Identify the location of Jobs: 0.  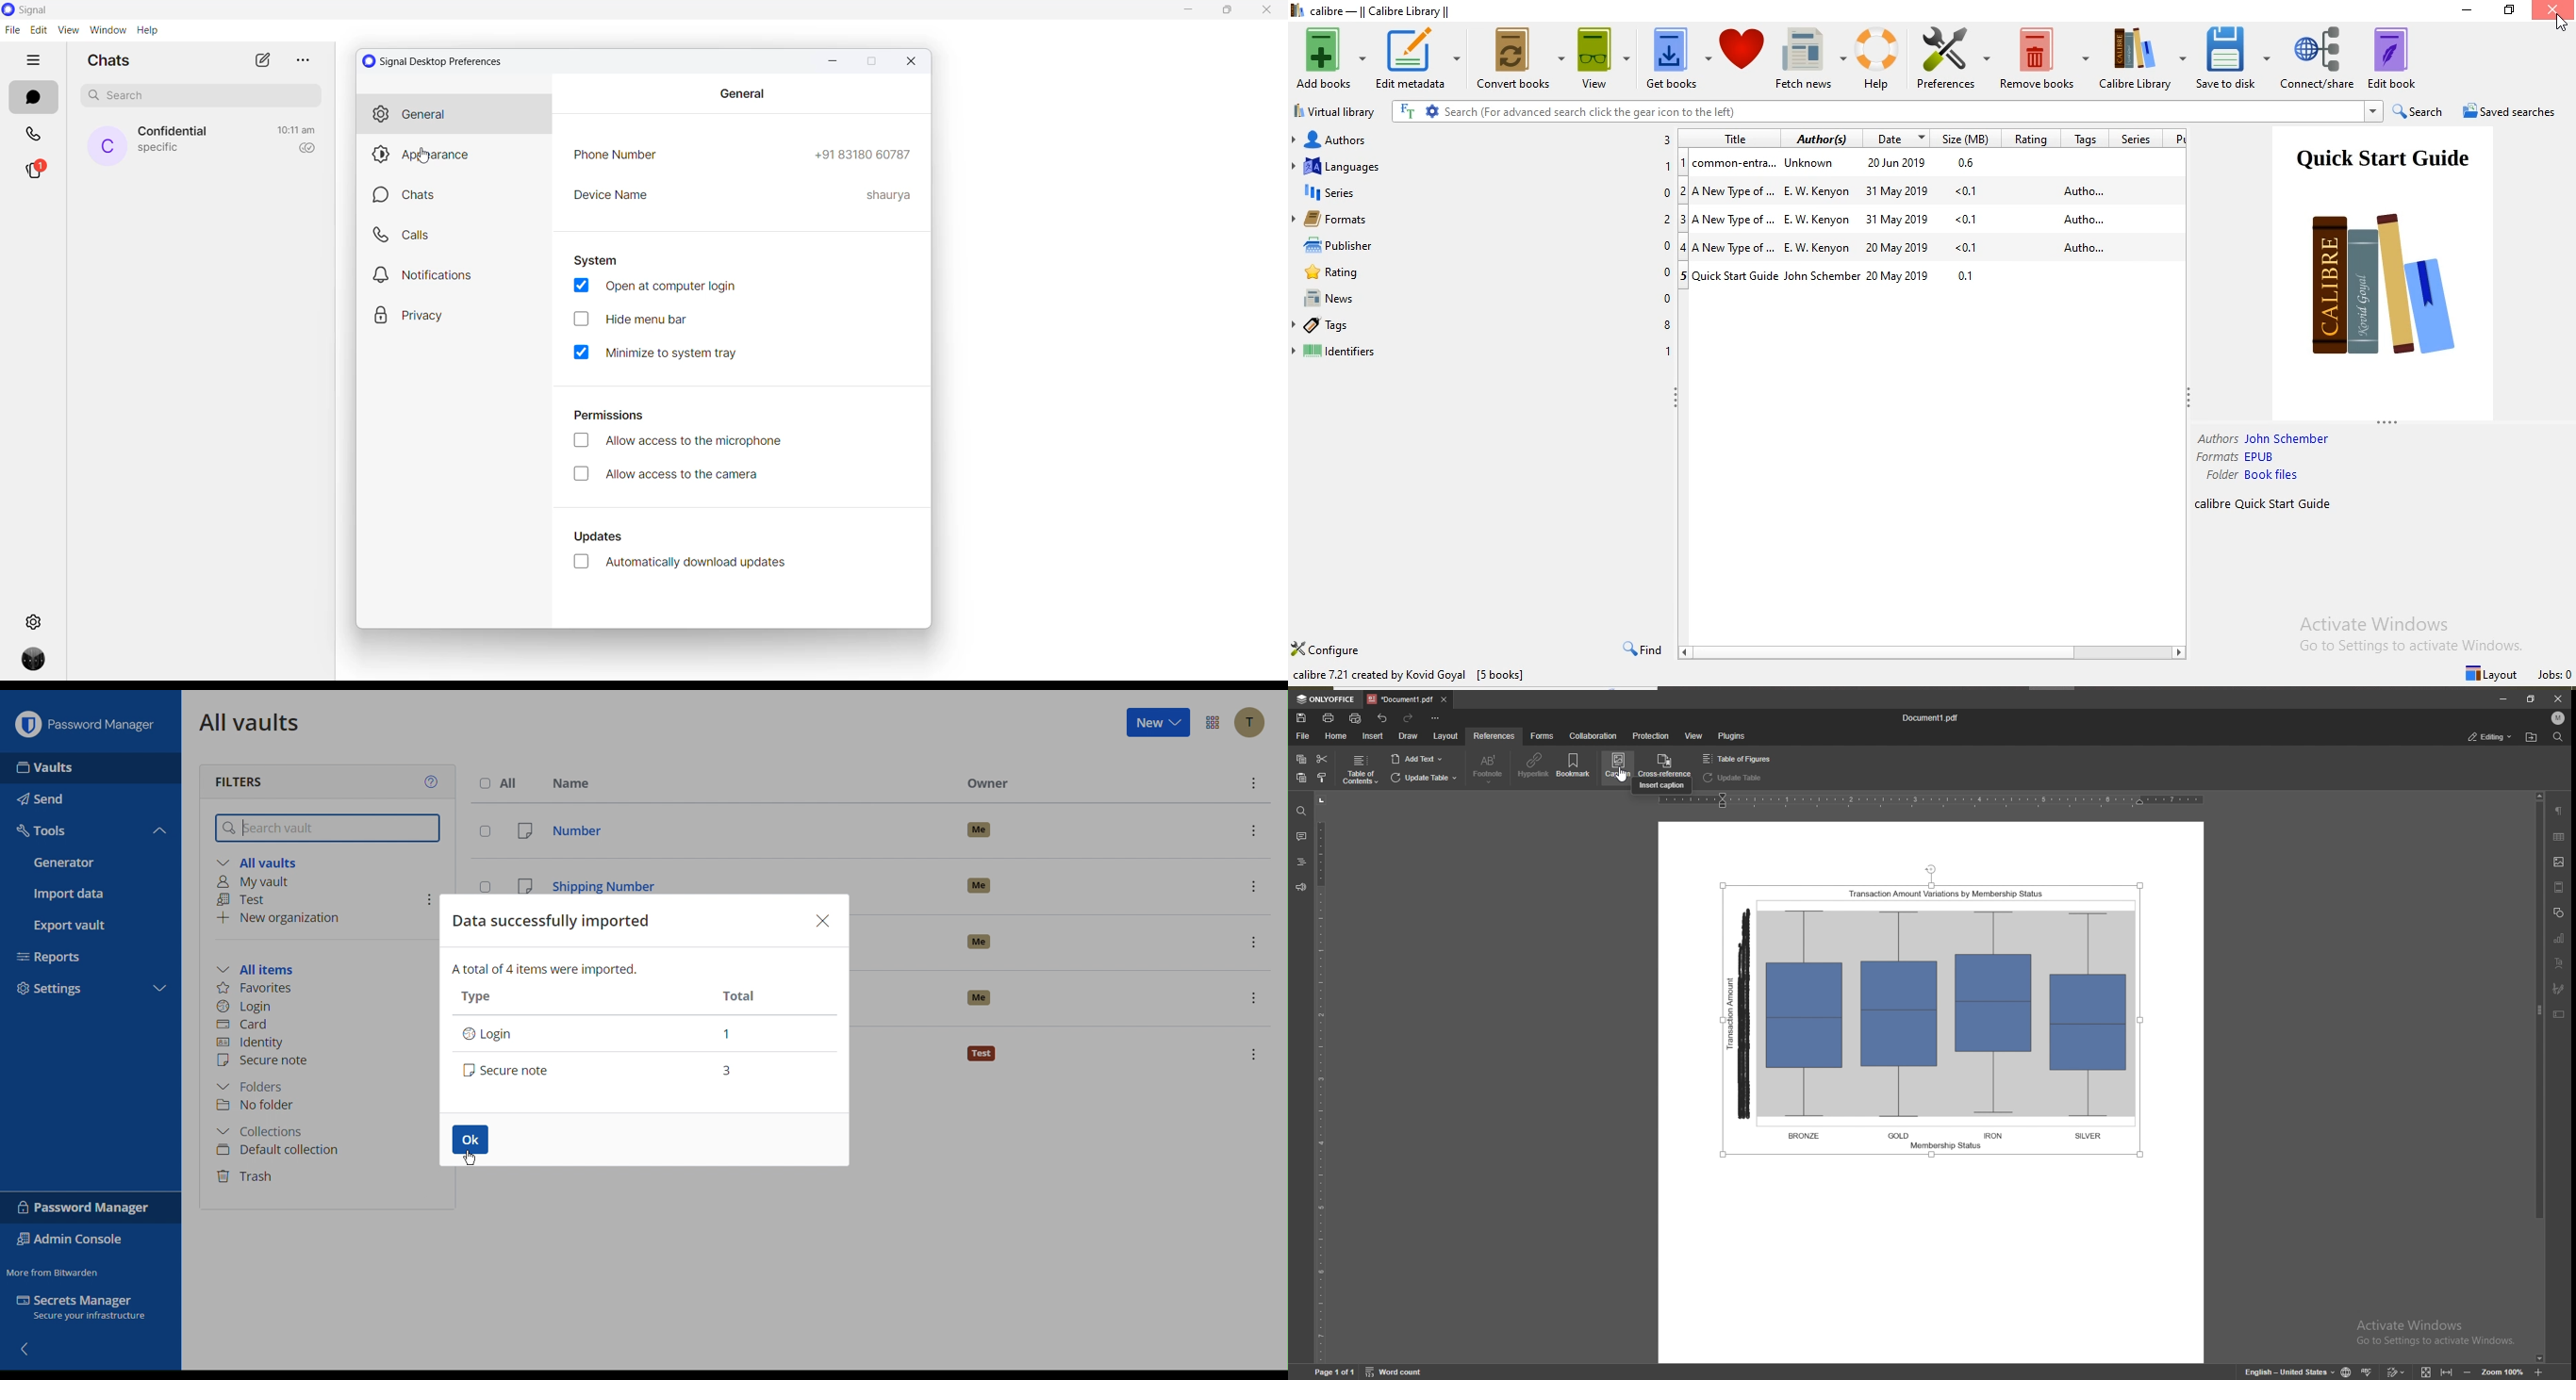
(2554, 675).